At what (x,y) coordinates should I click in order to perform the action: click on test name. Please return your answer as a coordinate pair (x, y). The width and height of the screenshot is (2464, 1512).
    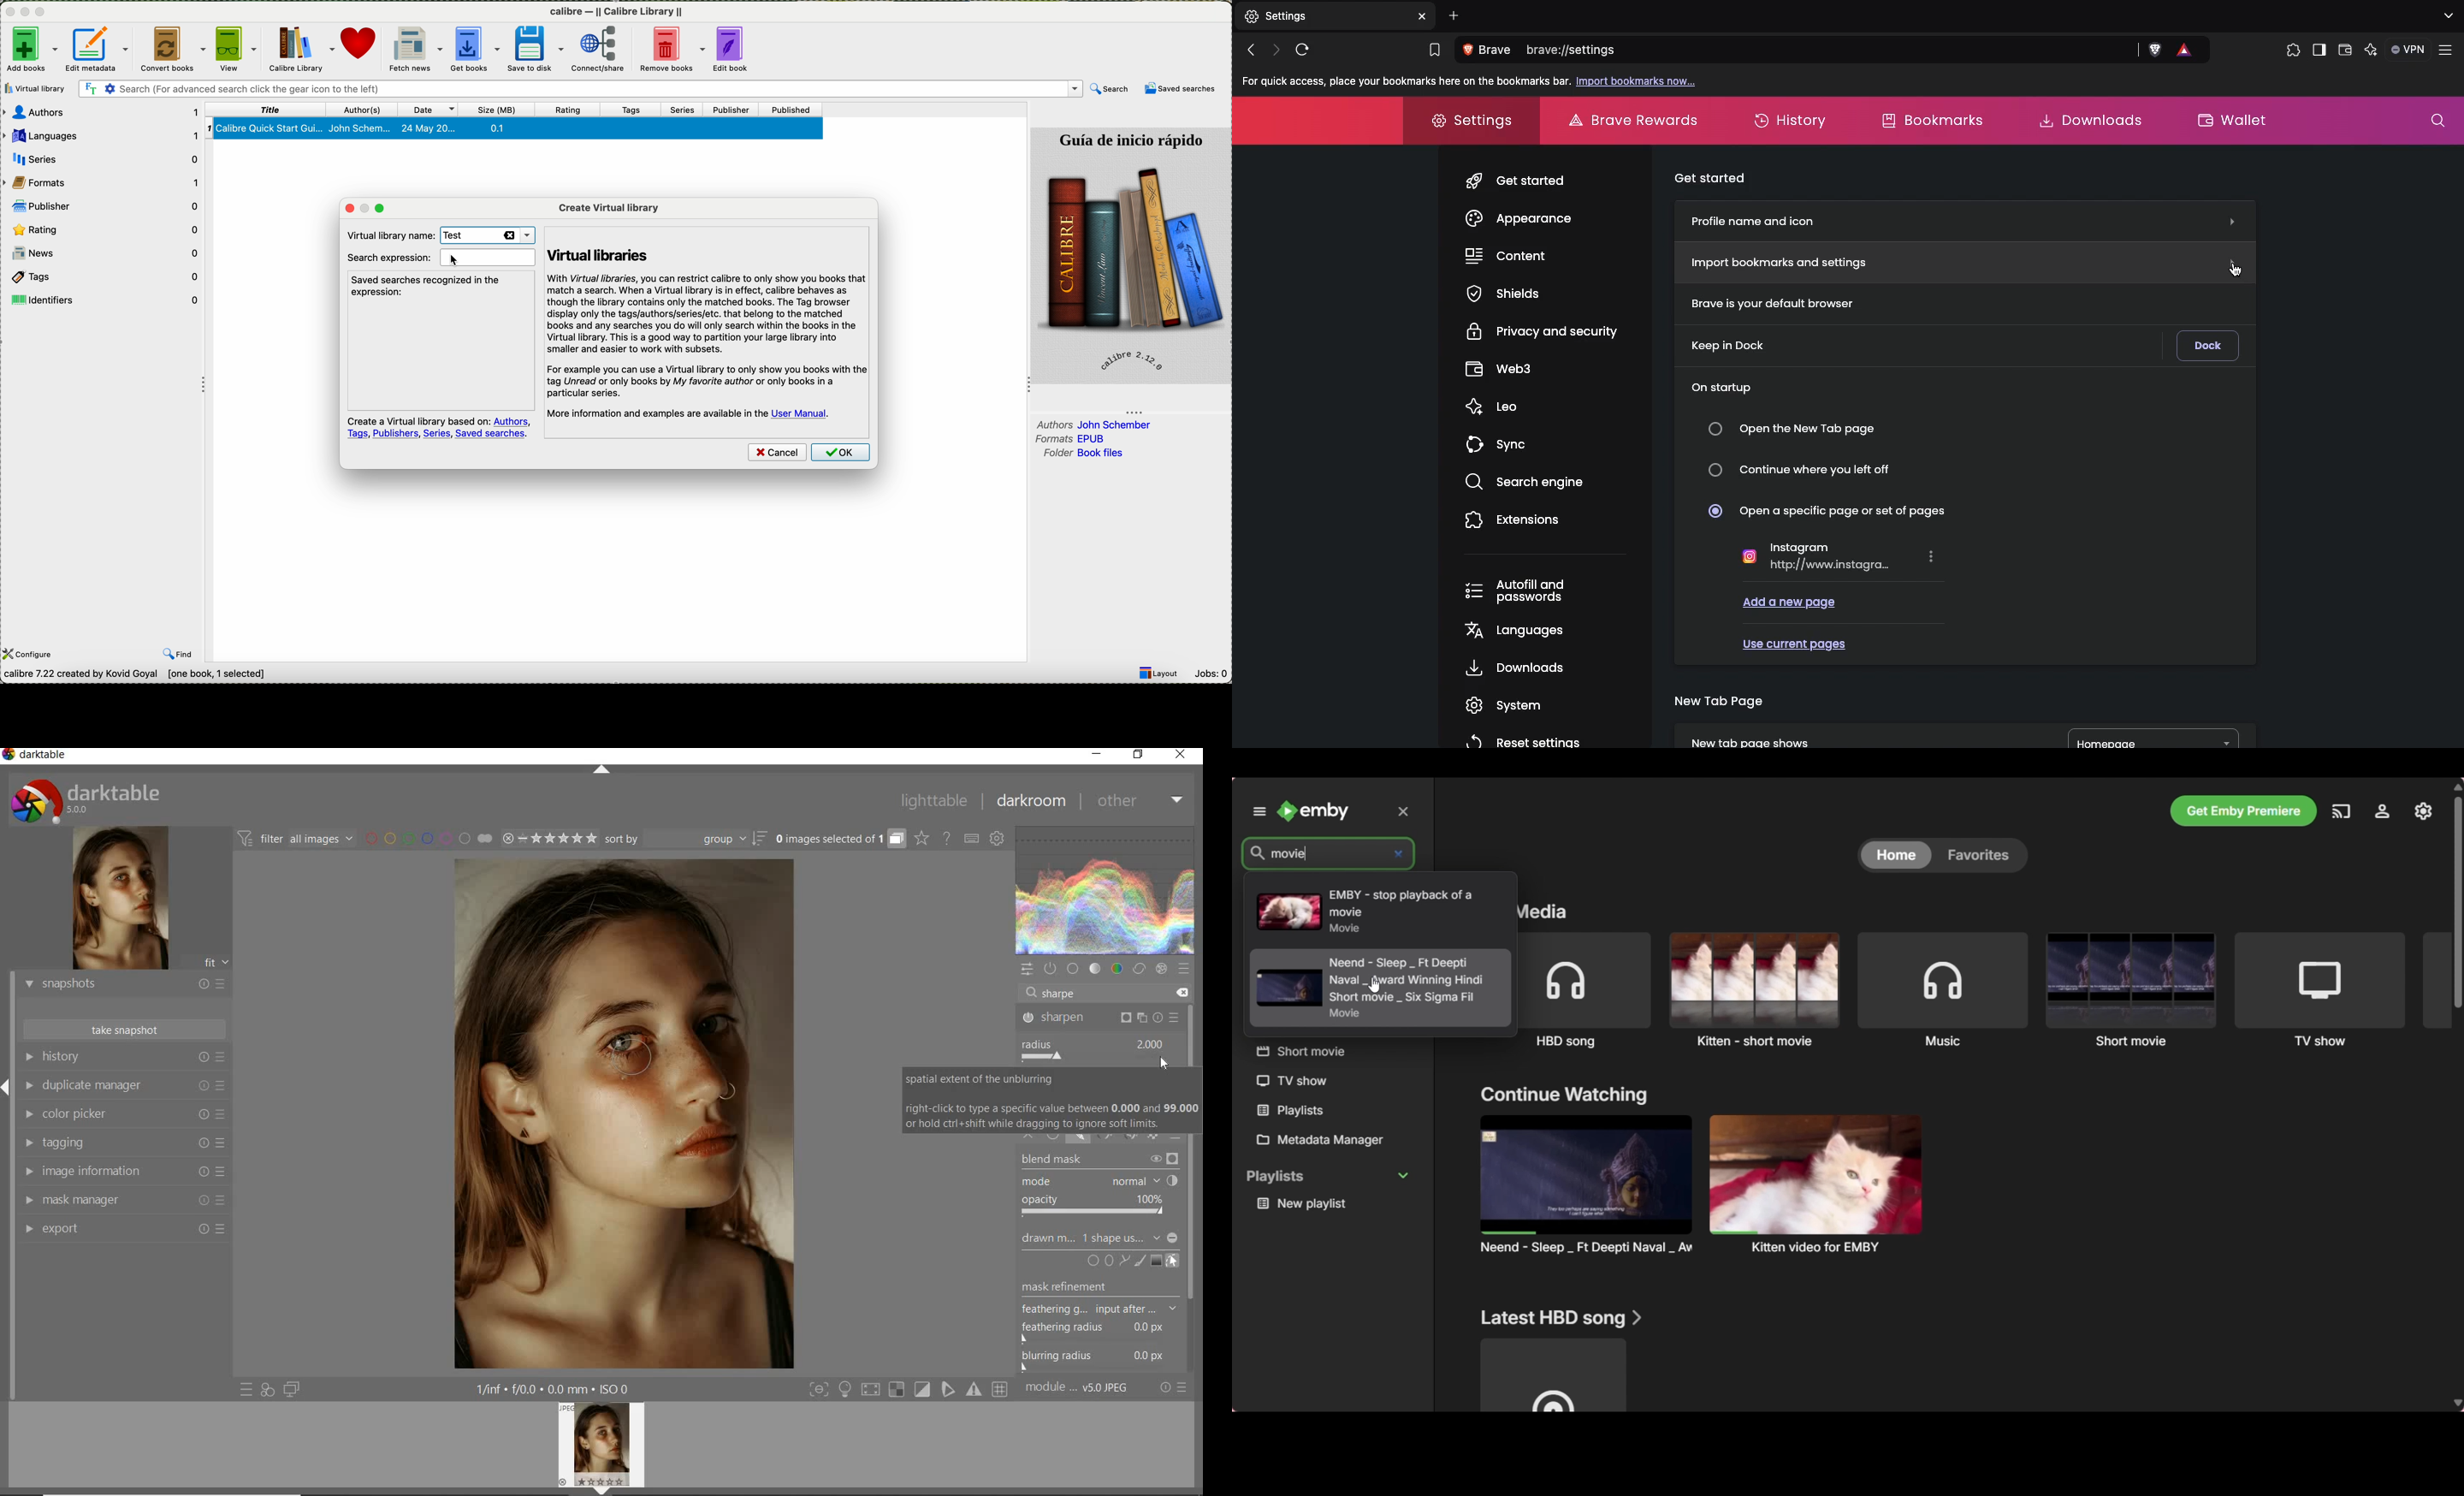
    Looking at the image, I should click on (487, 235).